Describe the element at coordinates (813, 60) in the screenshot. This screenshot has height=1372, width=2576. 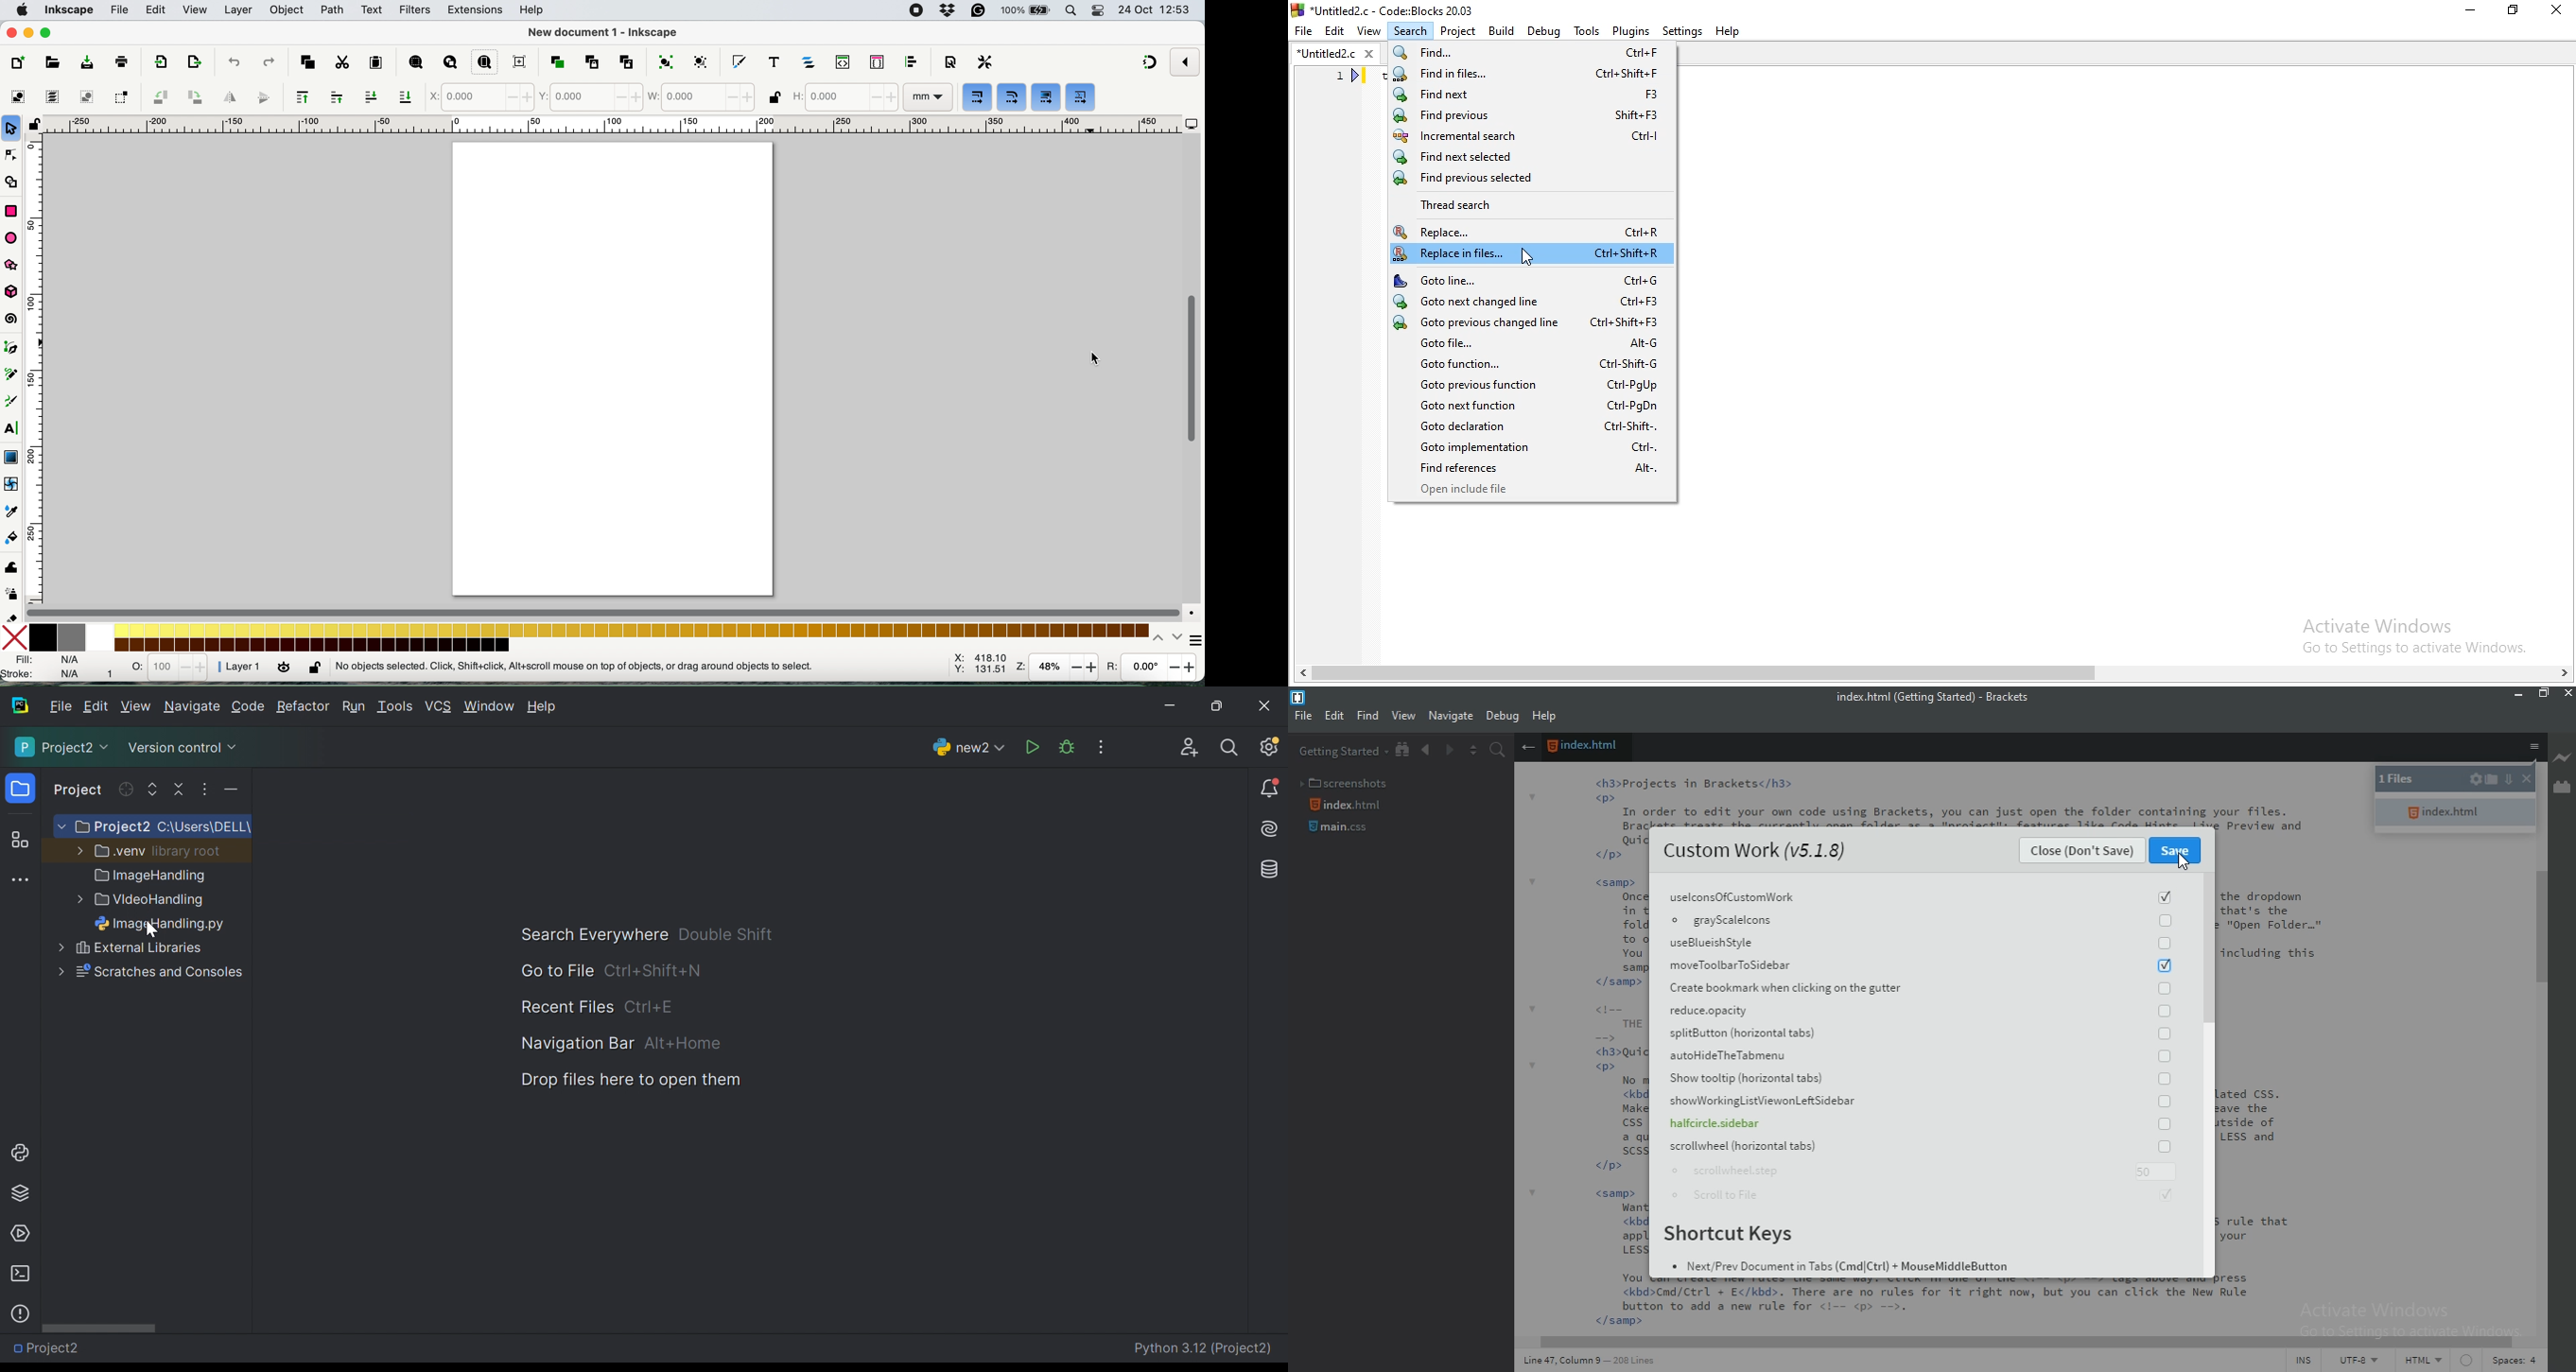
I see `layers and objects` at that location.